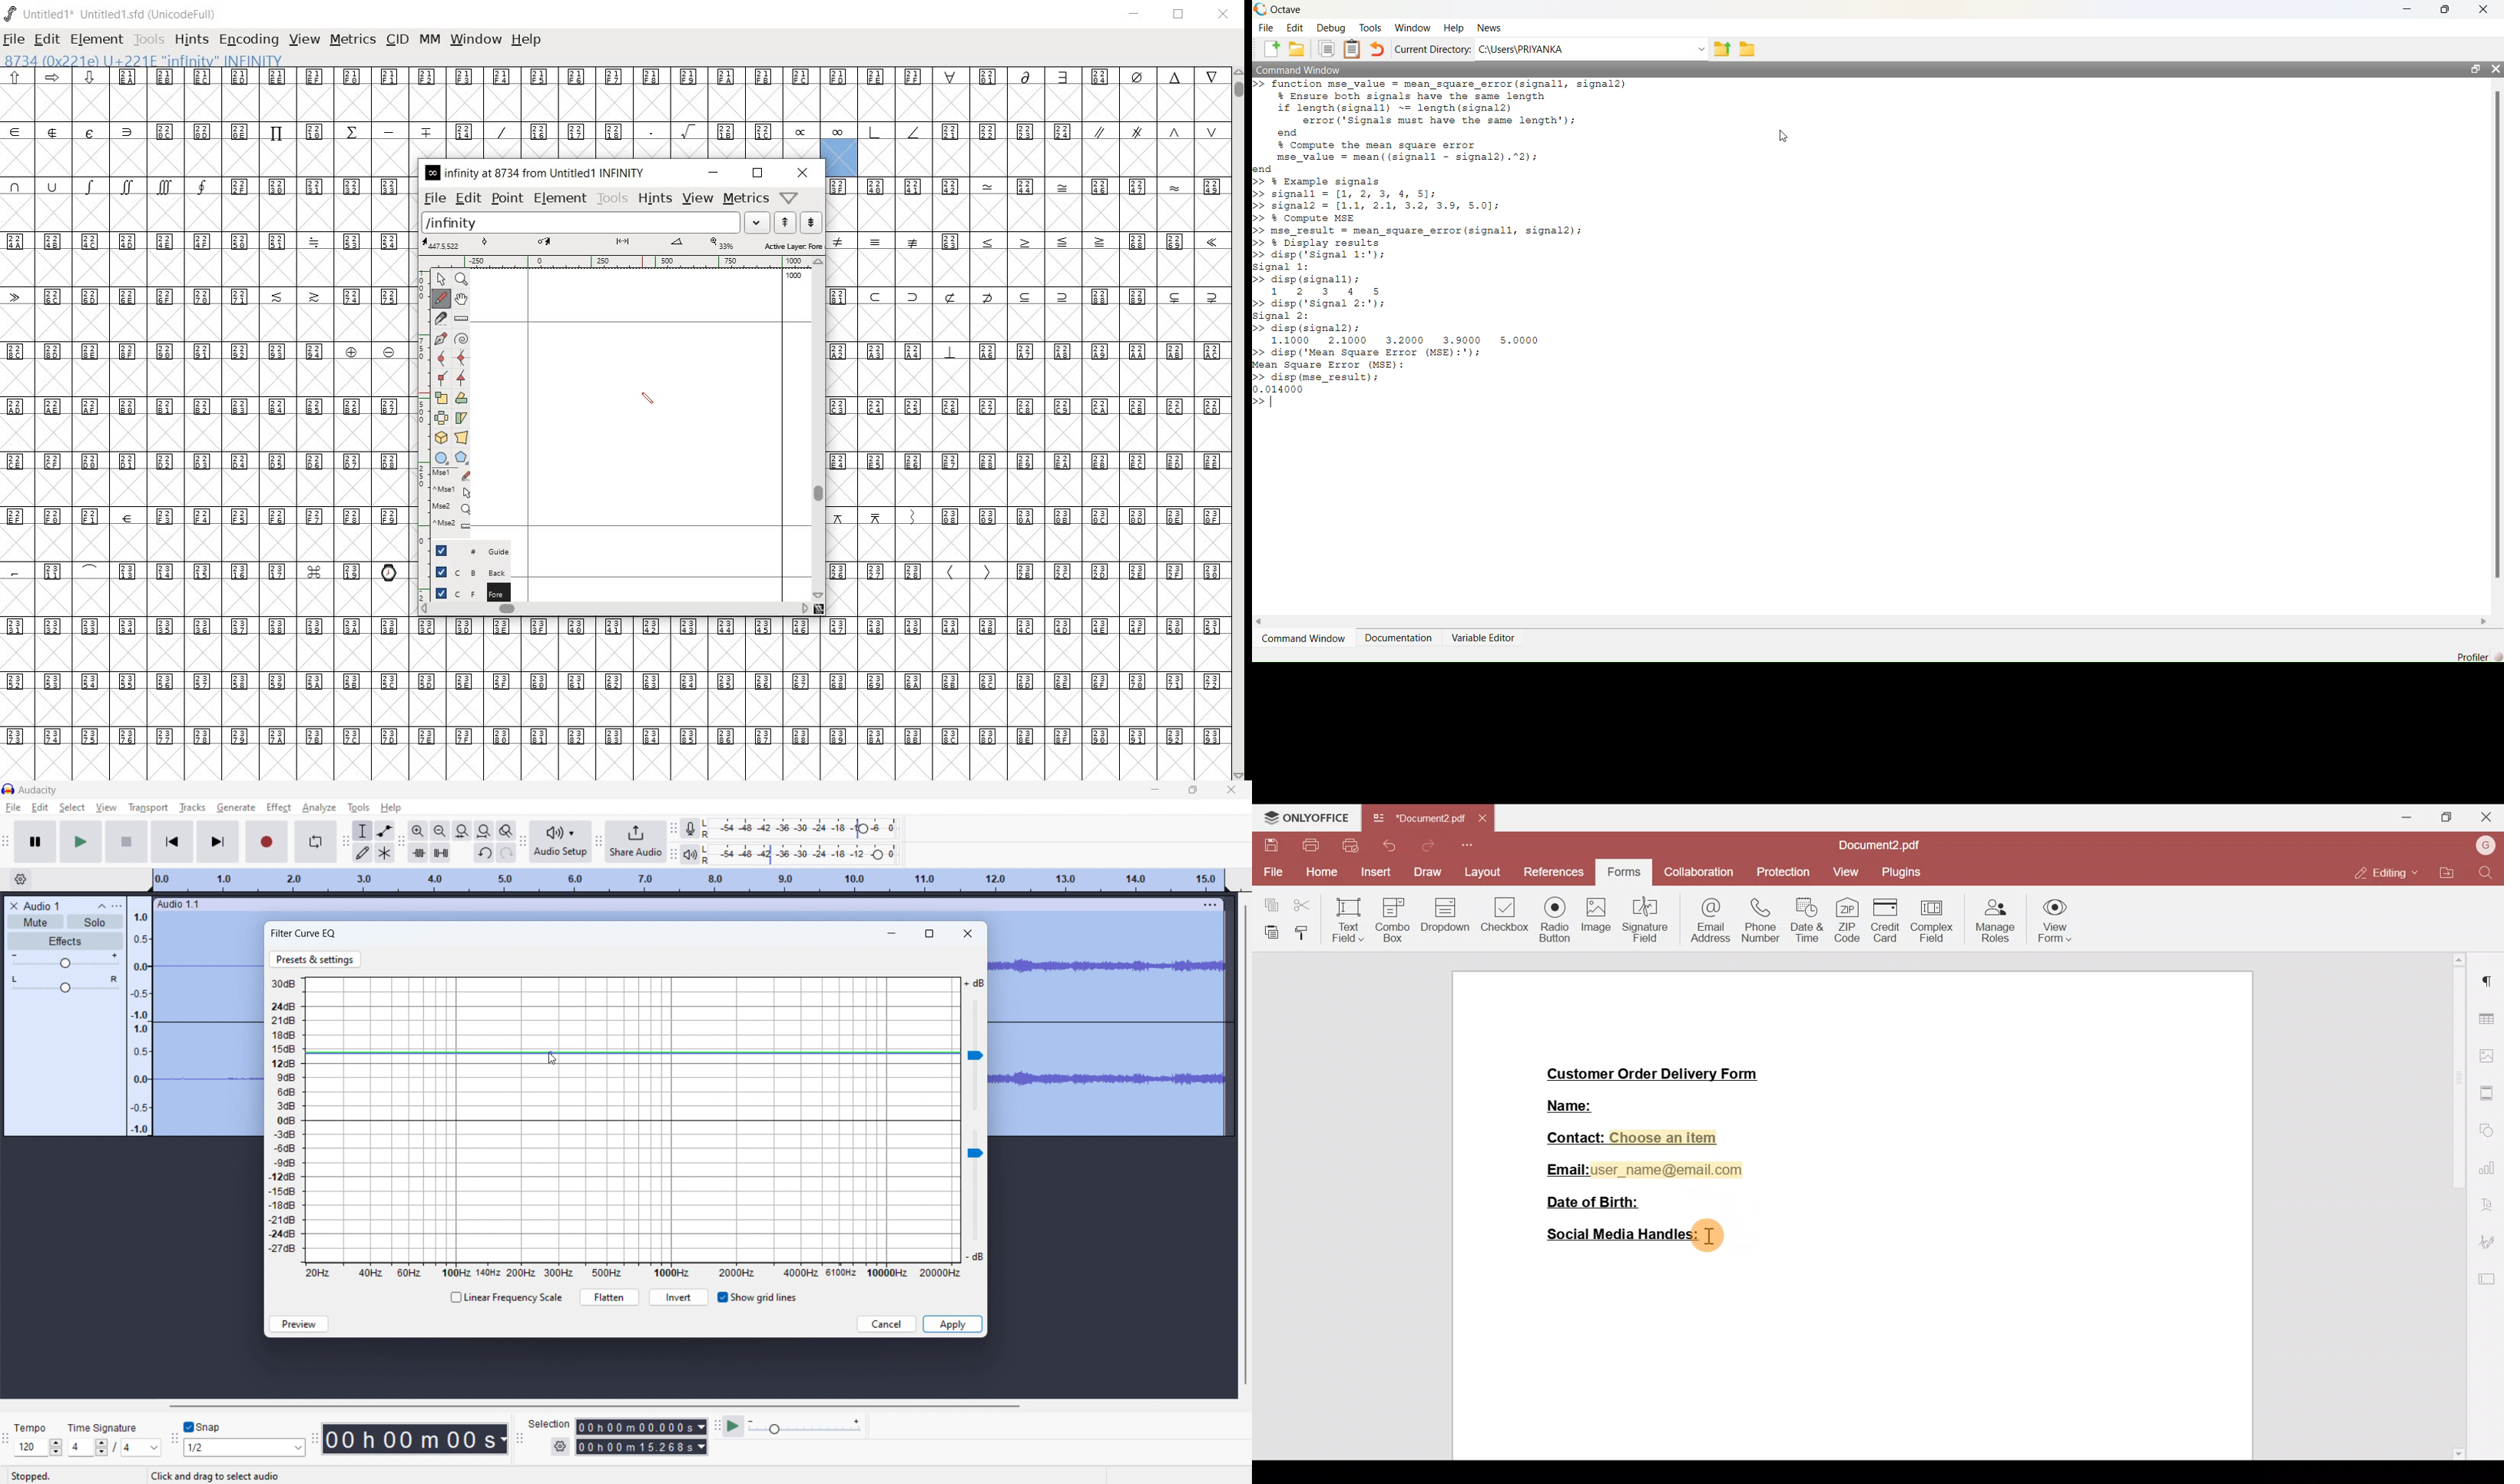 Image resolution: width=2520 pixels, height=1484 pixels. Describe the element at coordinates (1632, 1137) in the screenshot. I see `Contact: Choose an item` at that location.